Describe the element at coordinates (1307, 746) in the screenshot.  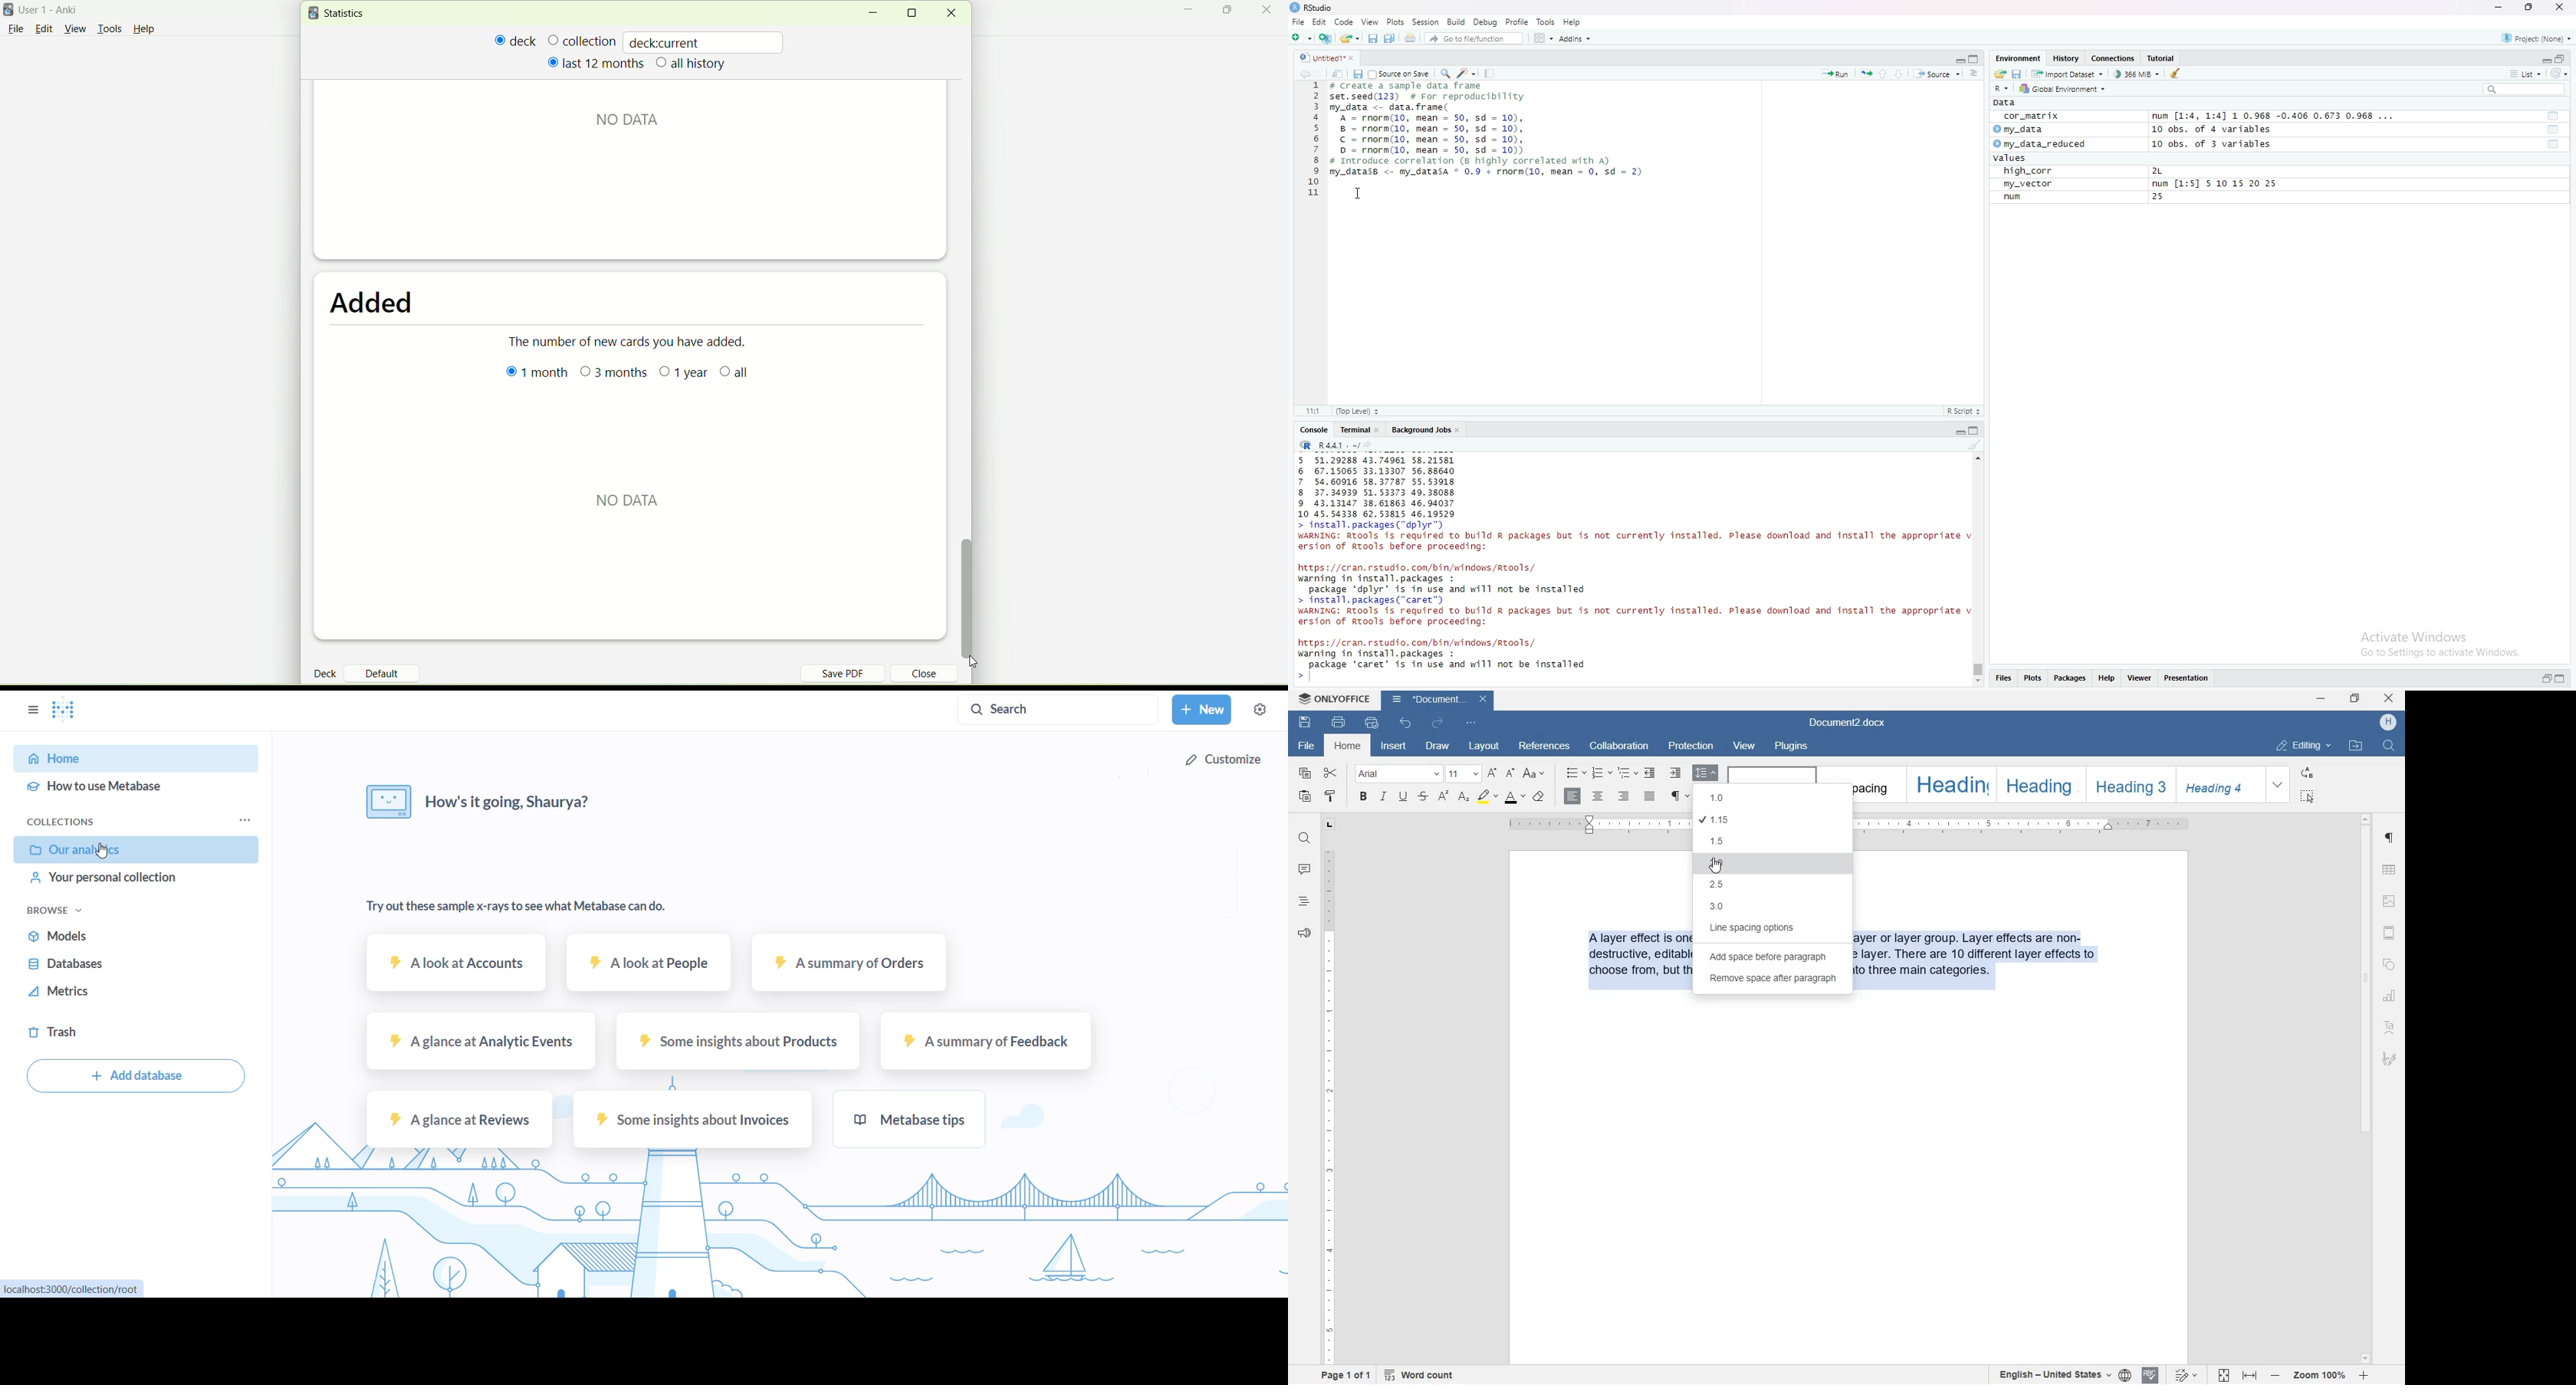
I see `file` at that location.